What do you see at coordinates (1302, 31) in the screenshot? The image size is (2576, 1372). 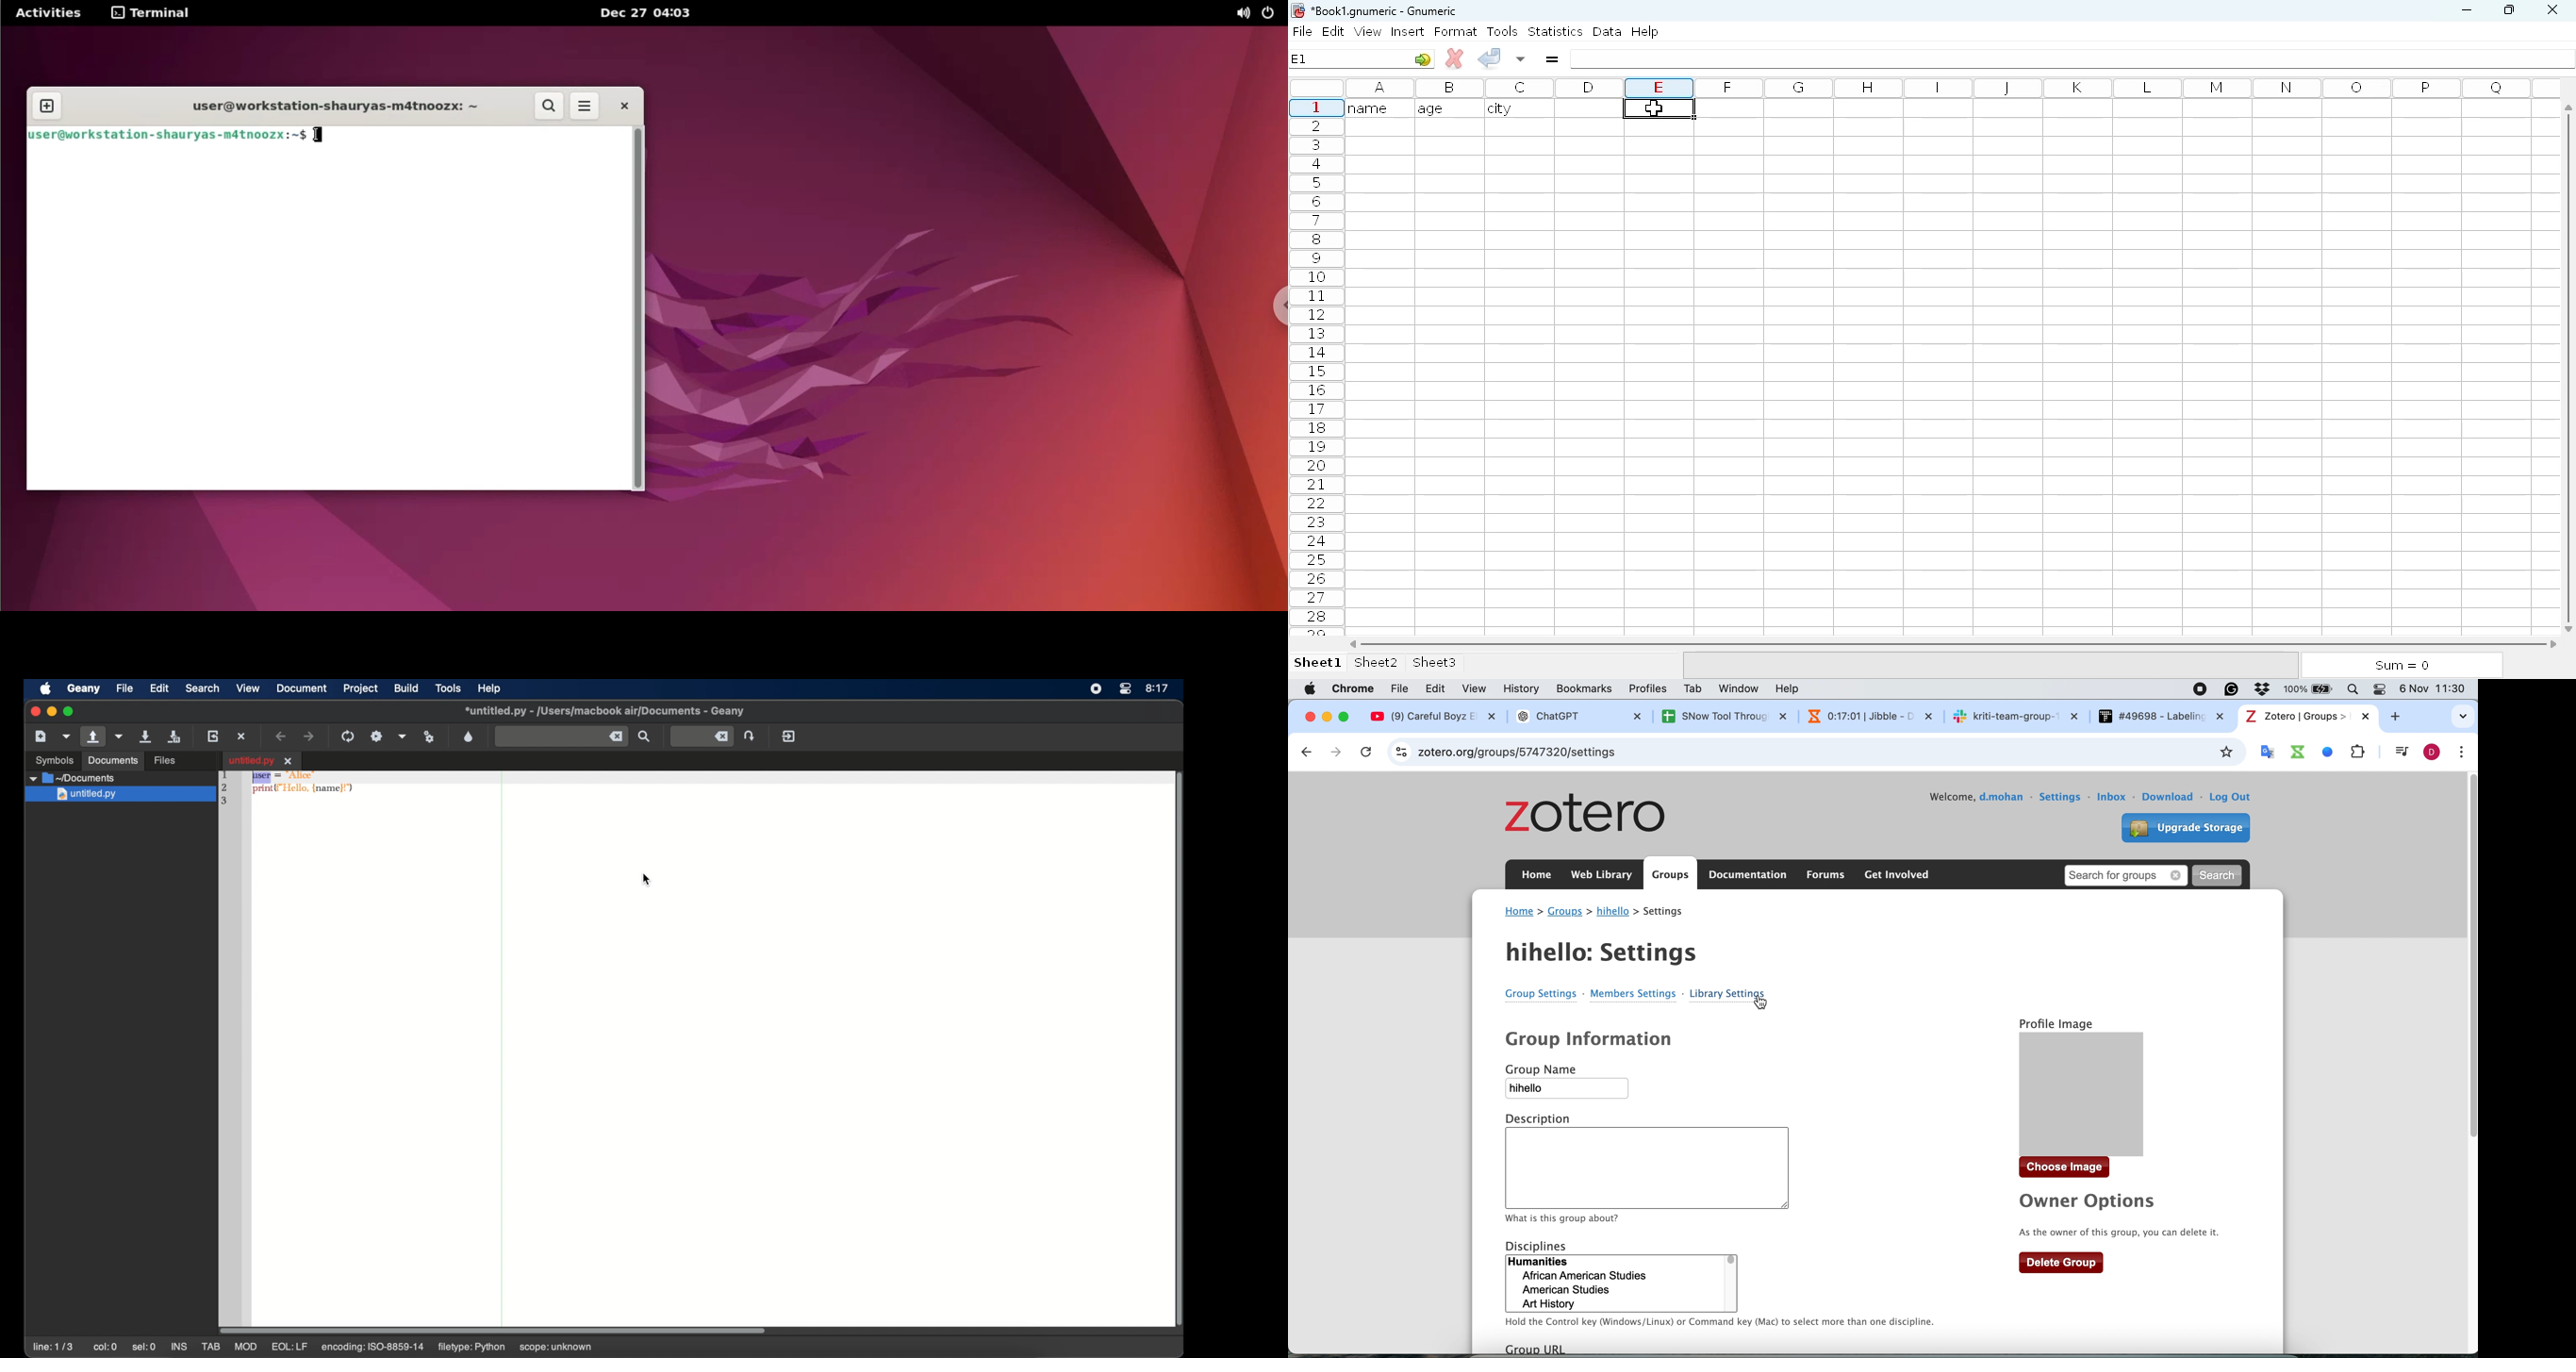 I see `file` at bounding box center [1302, 31].